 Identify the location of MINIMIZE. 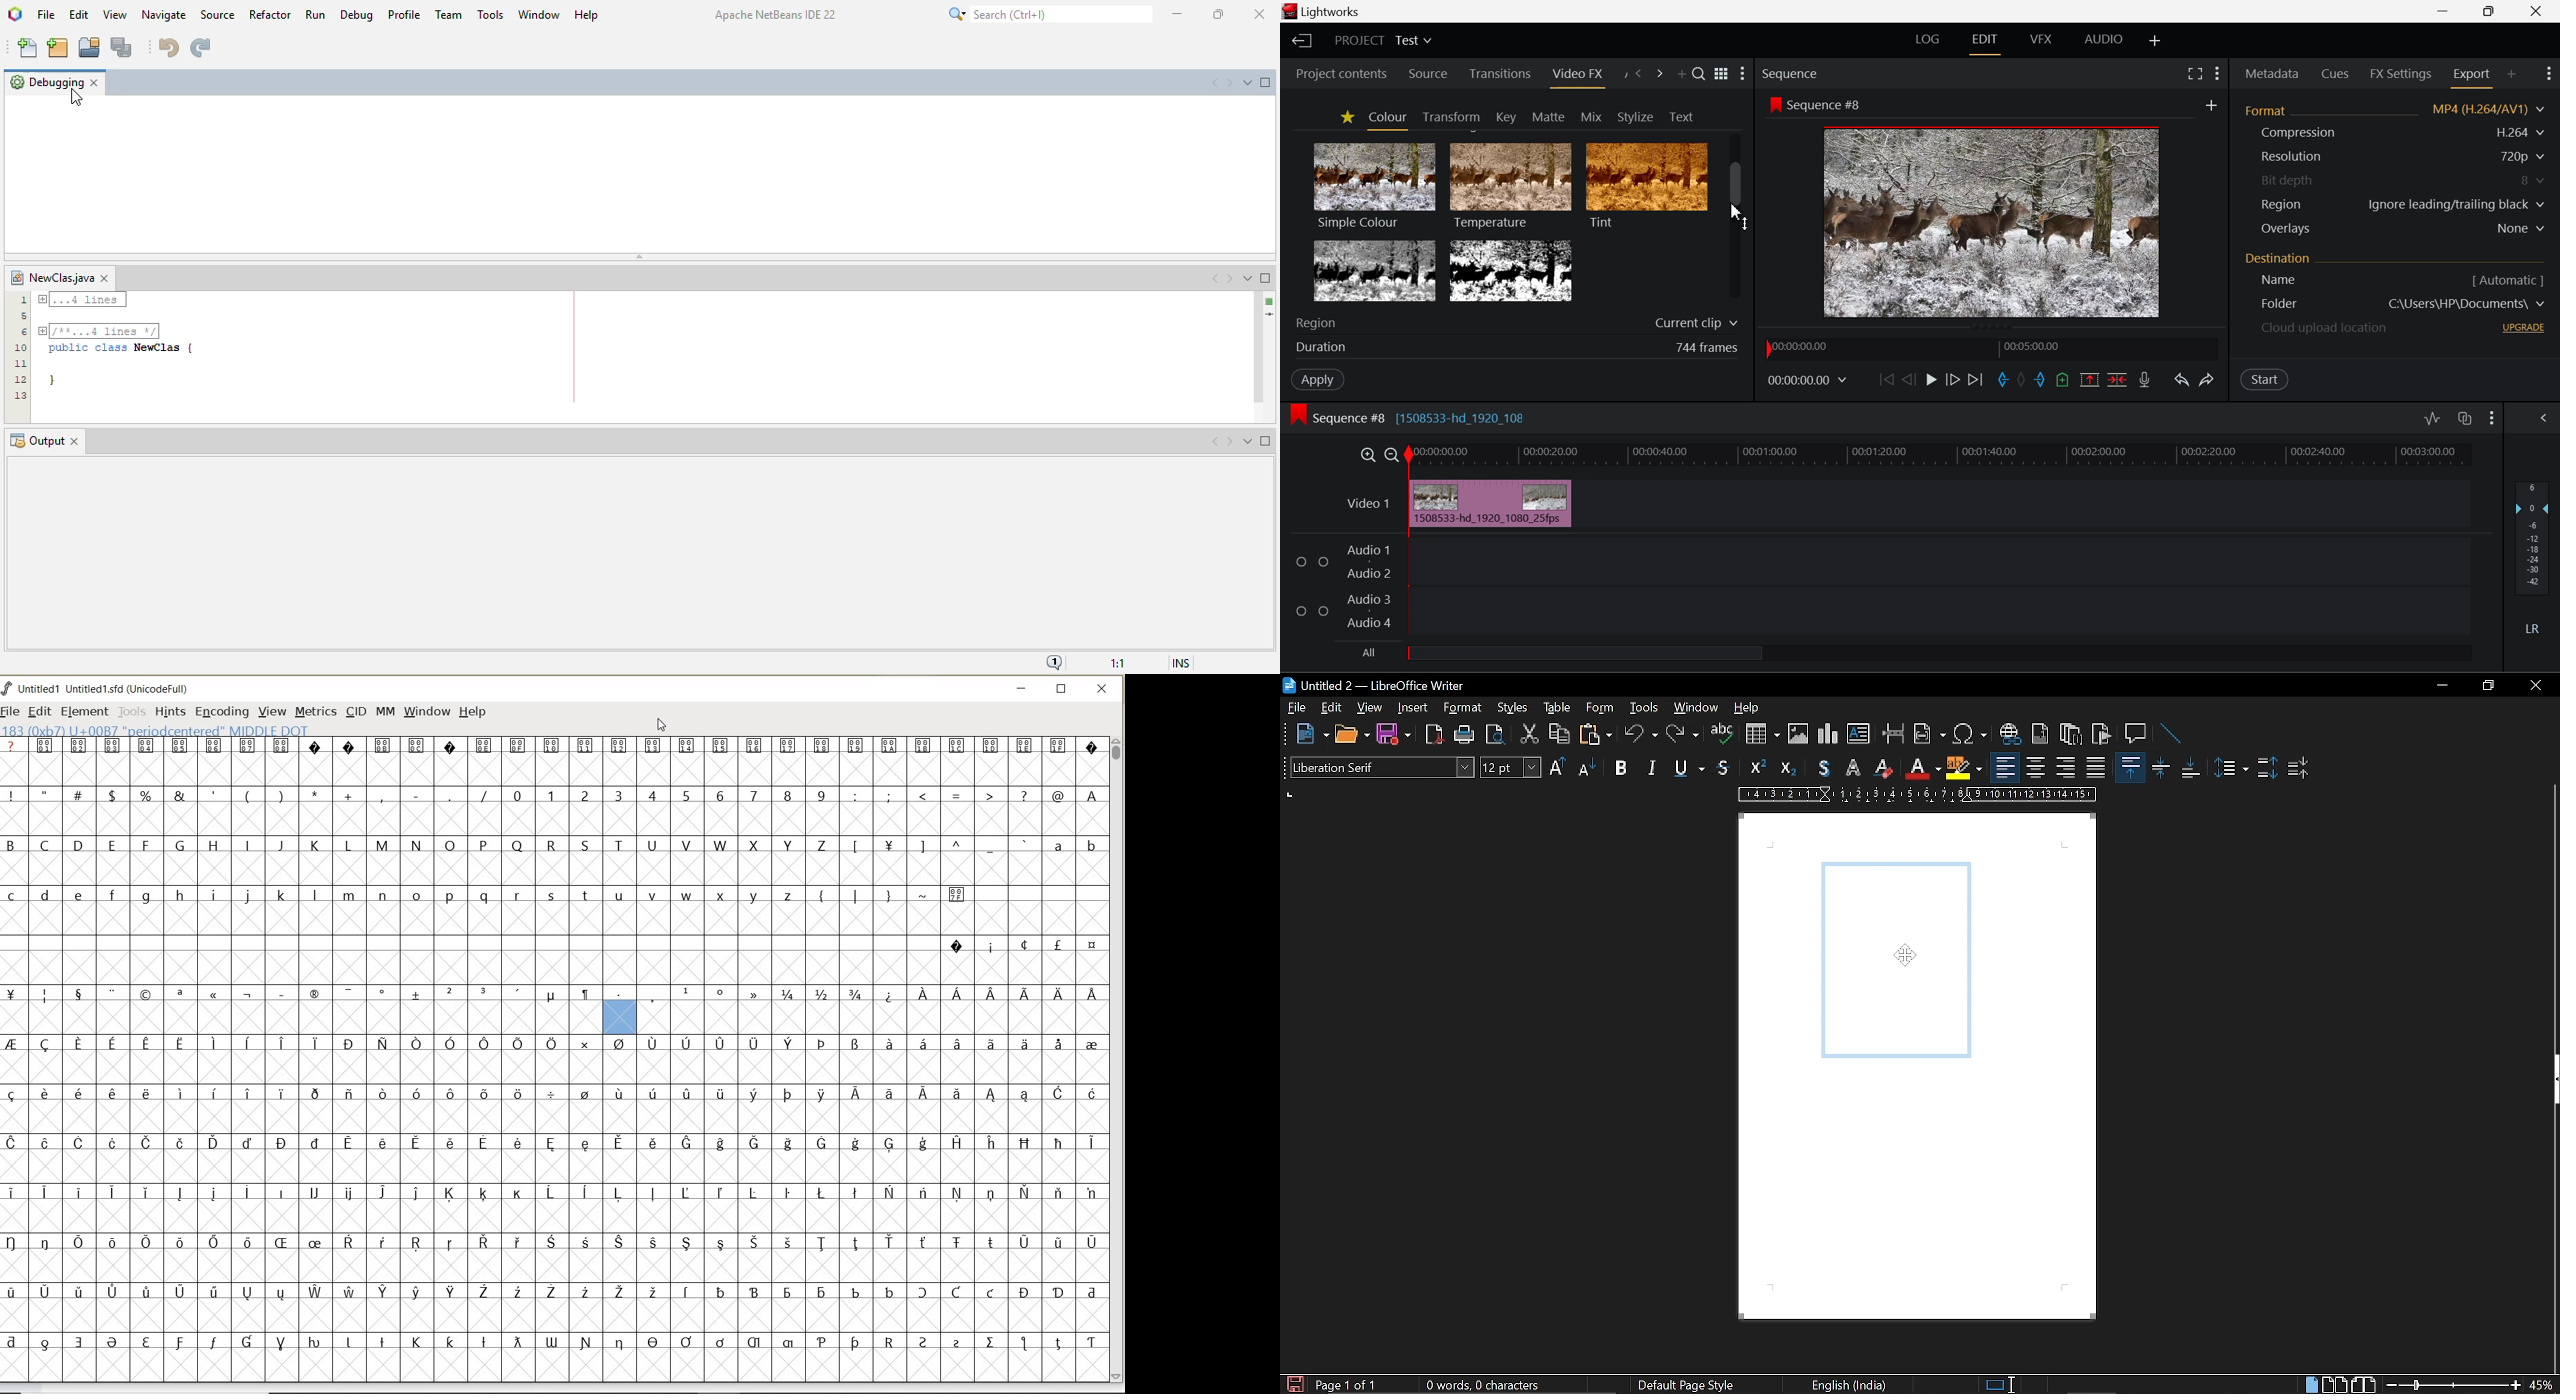
(1023, 691).